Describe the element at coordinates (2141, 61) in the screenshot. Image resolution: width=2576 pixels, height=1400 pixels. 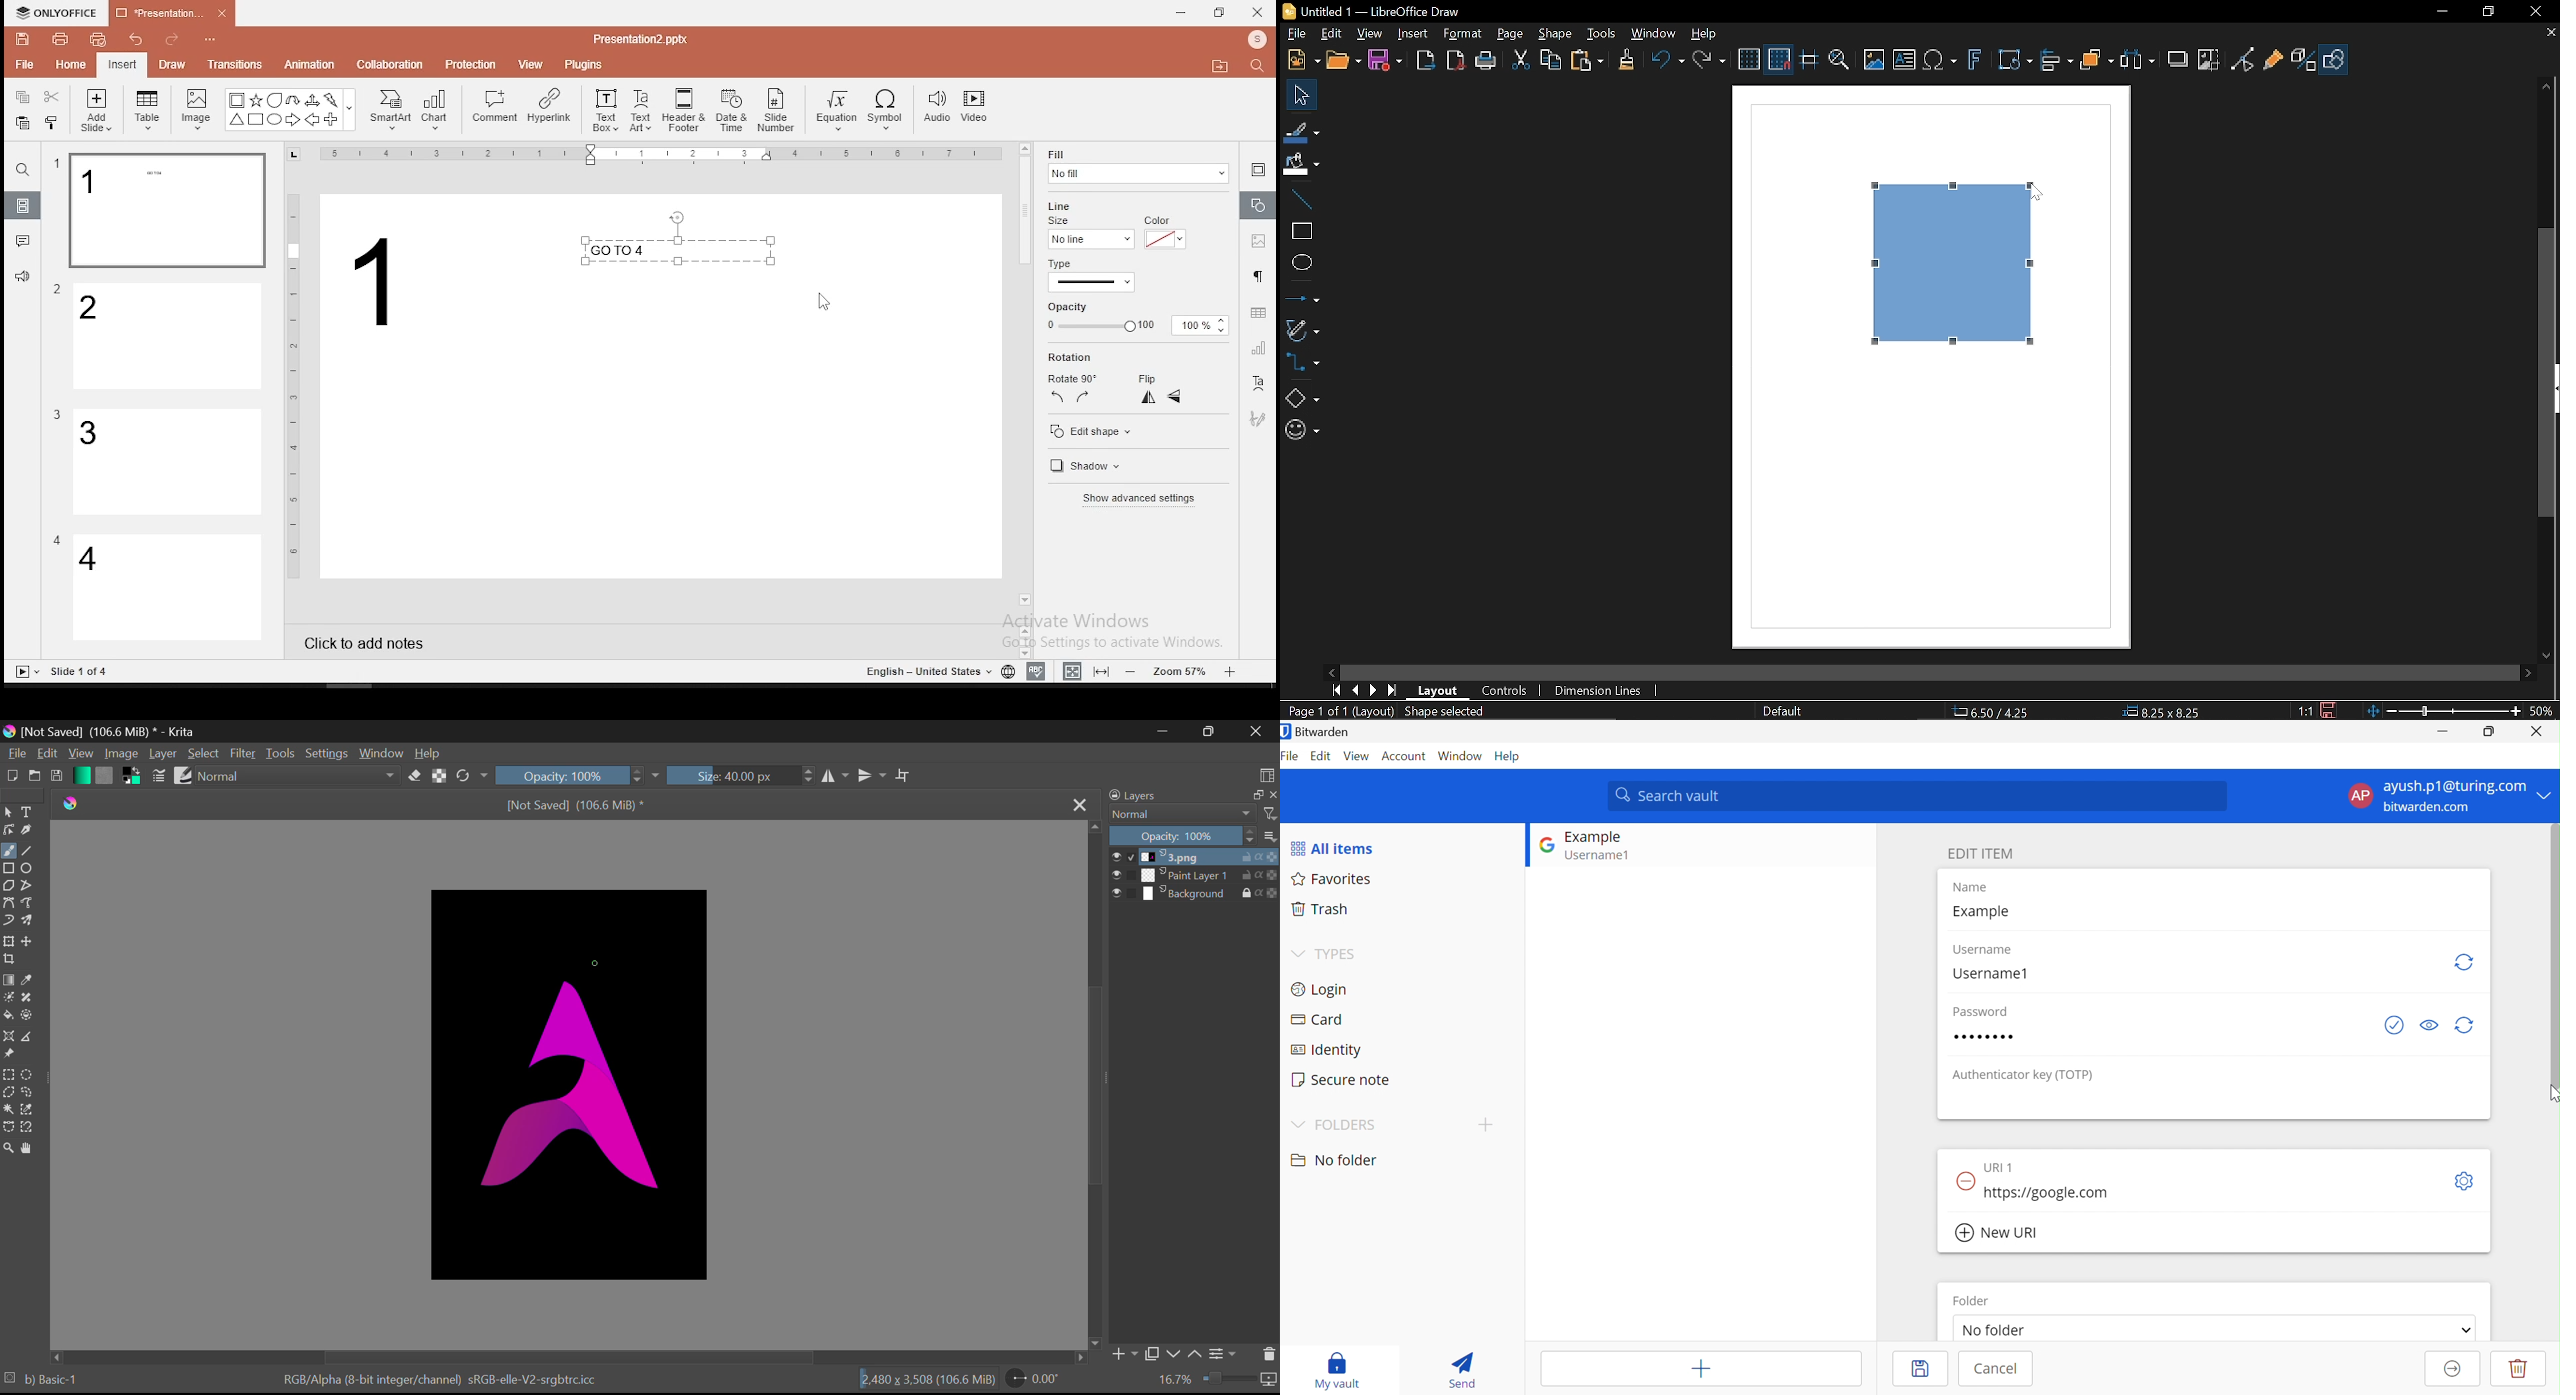
I see `Select at least three objects to distribute` at that location.